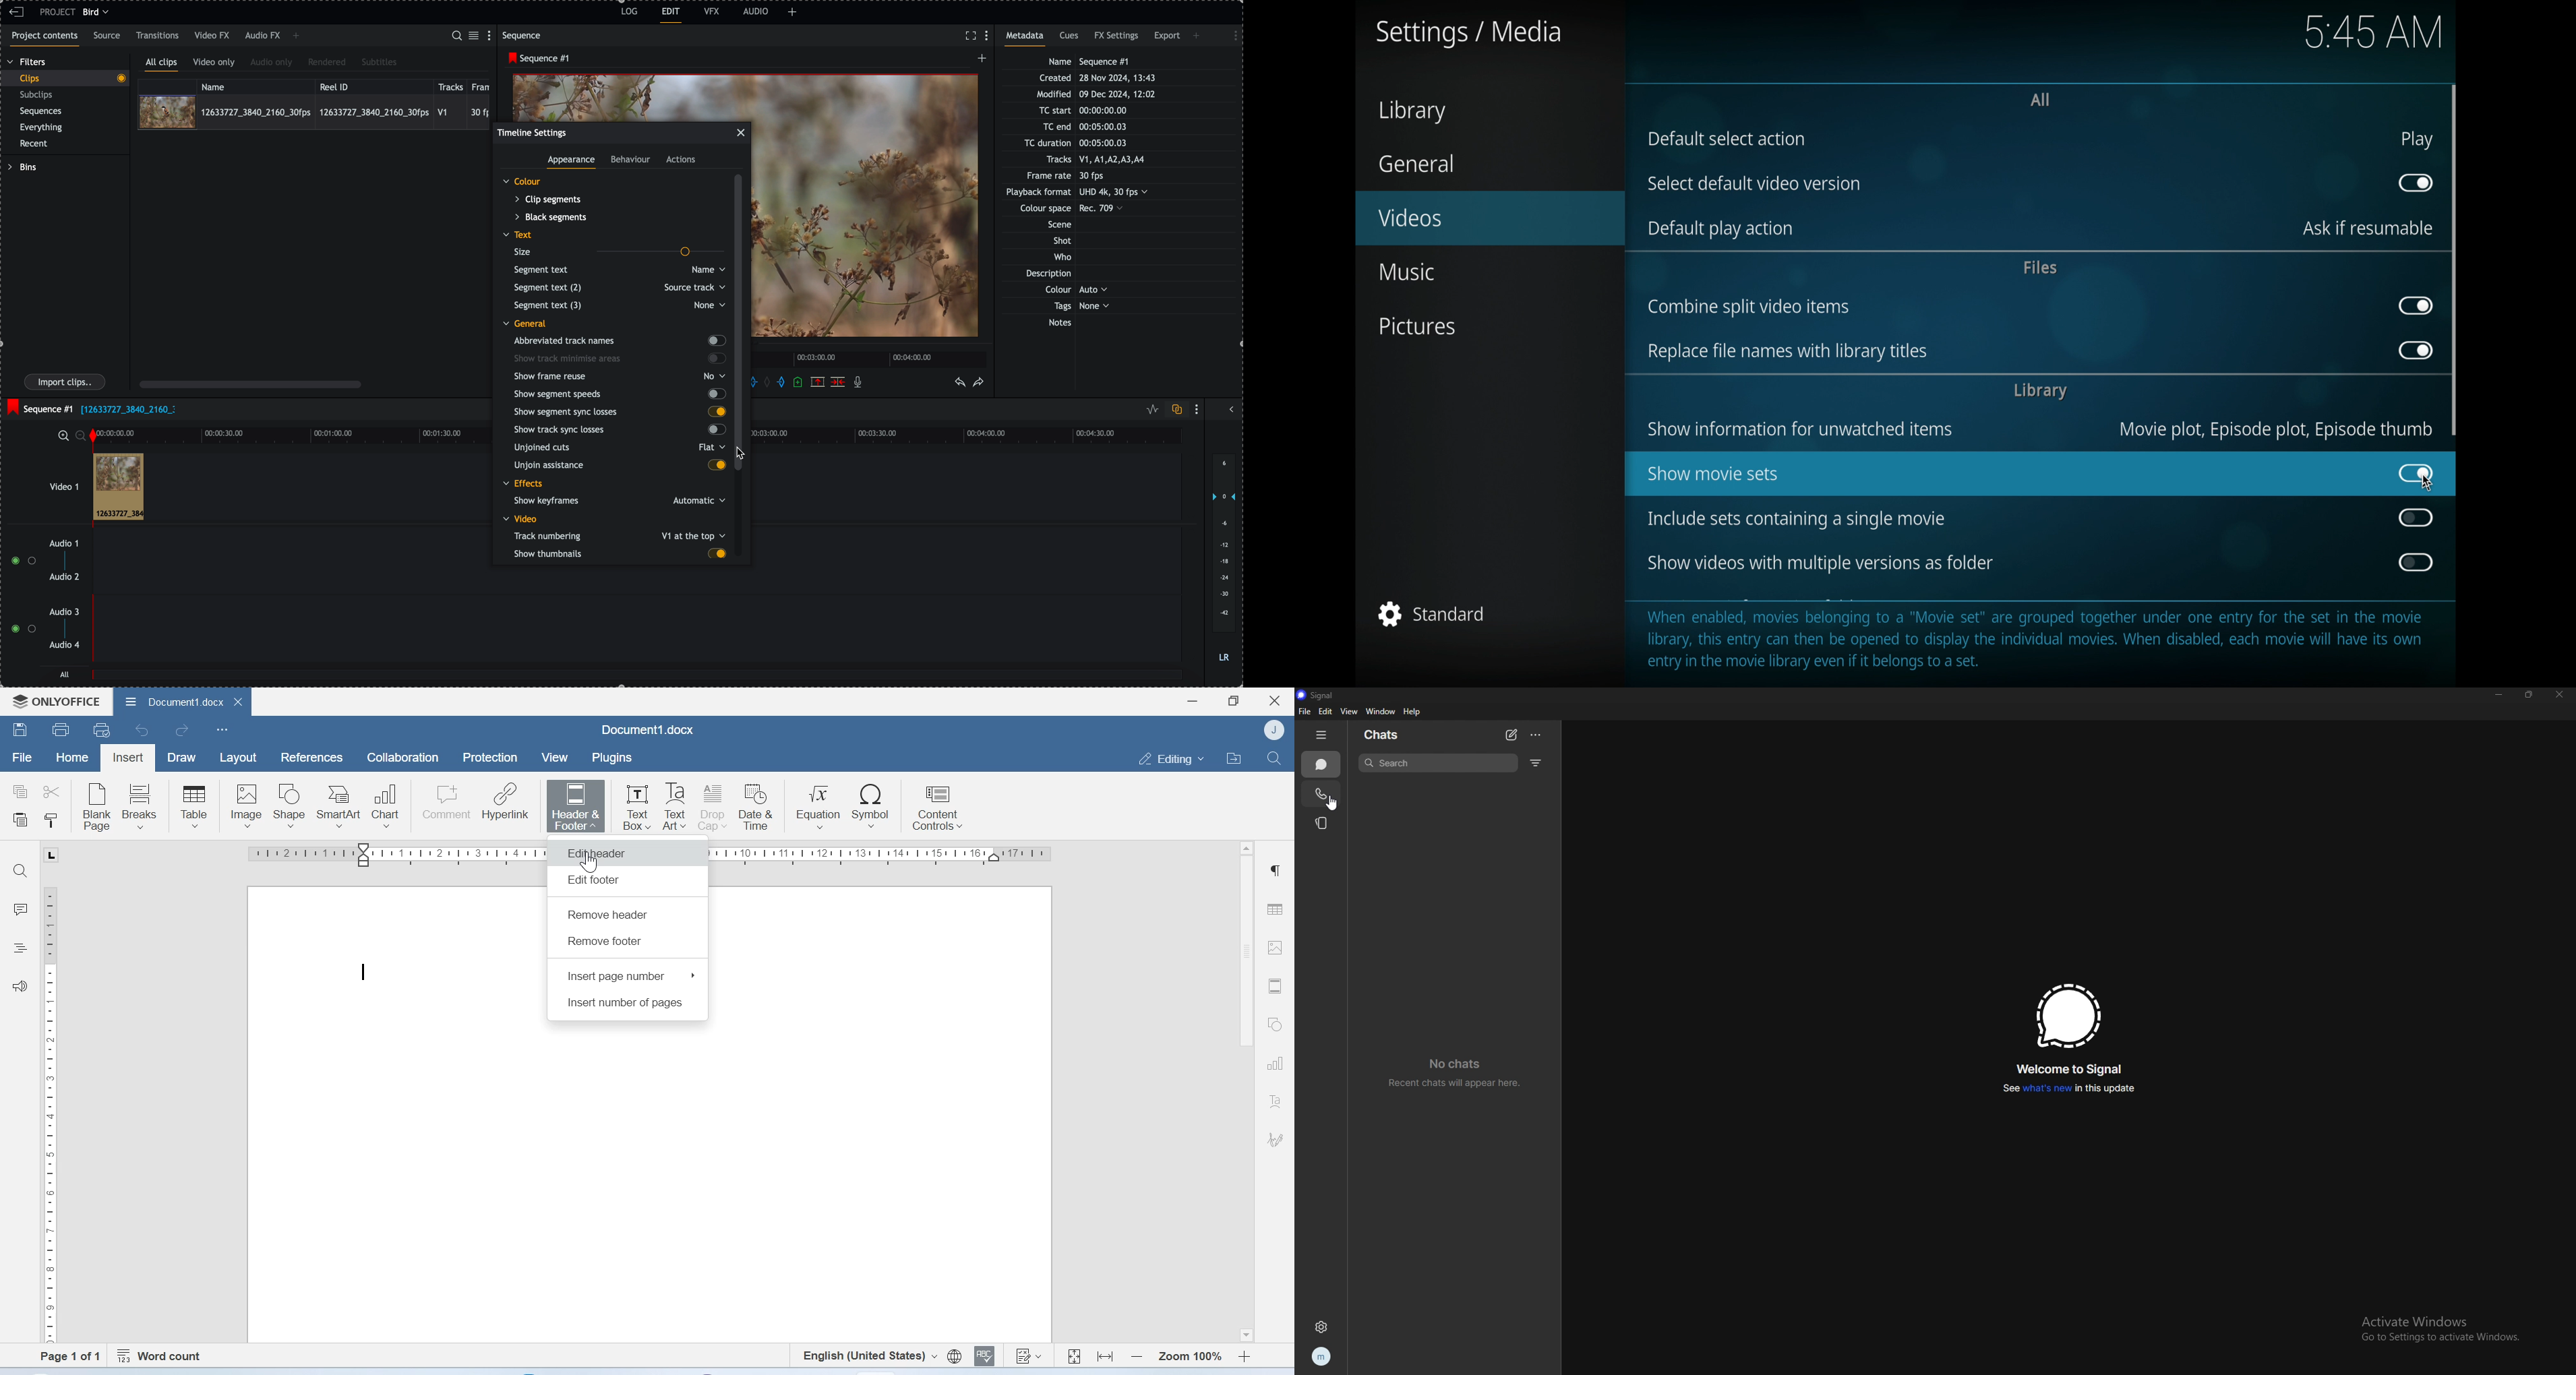 This screenshot has width=2576, height=1400. Describe the element at coordinates (1412, 111) in the screenshot. I see `library` at that location.